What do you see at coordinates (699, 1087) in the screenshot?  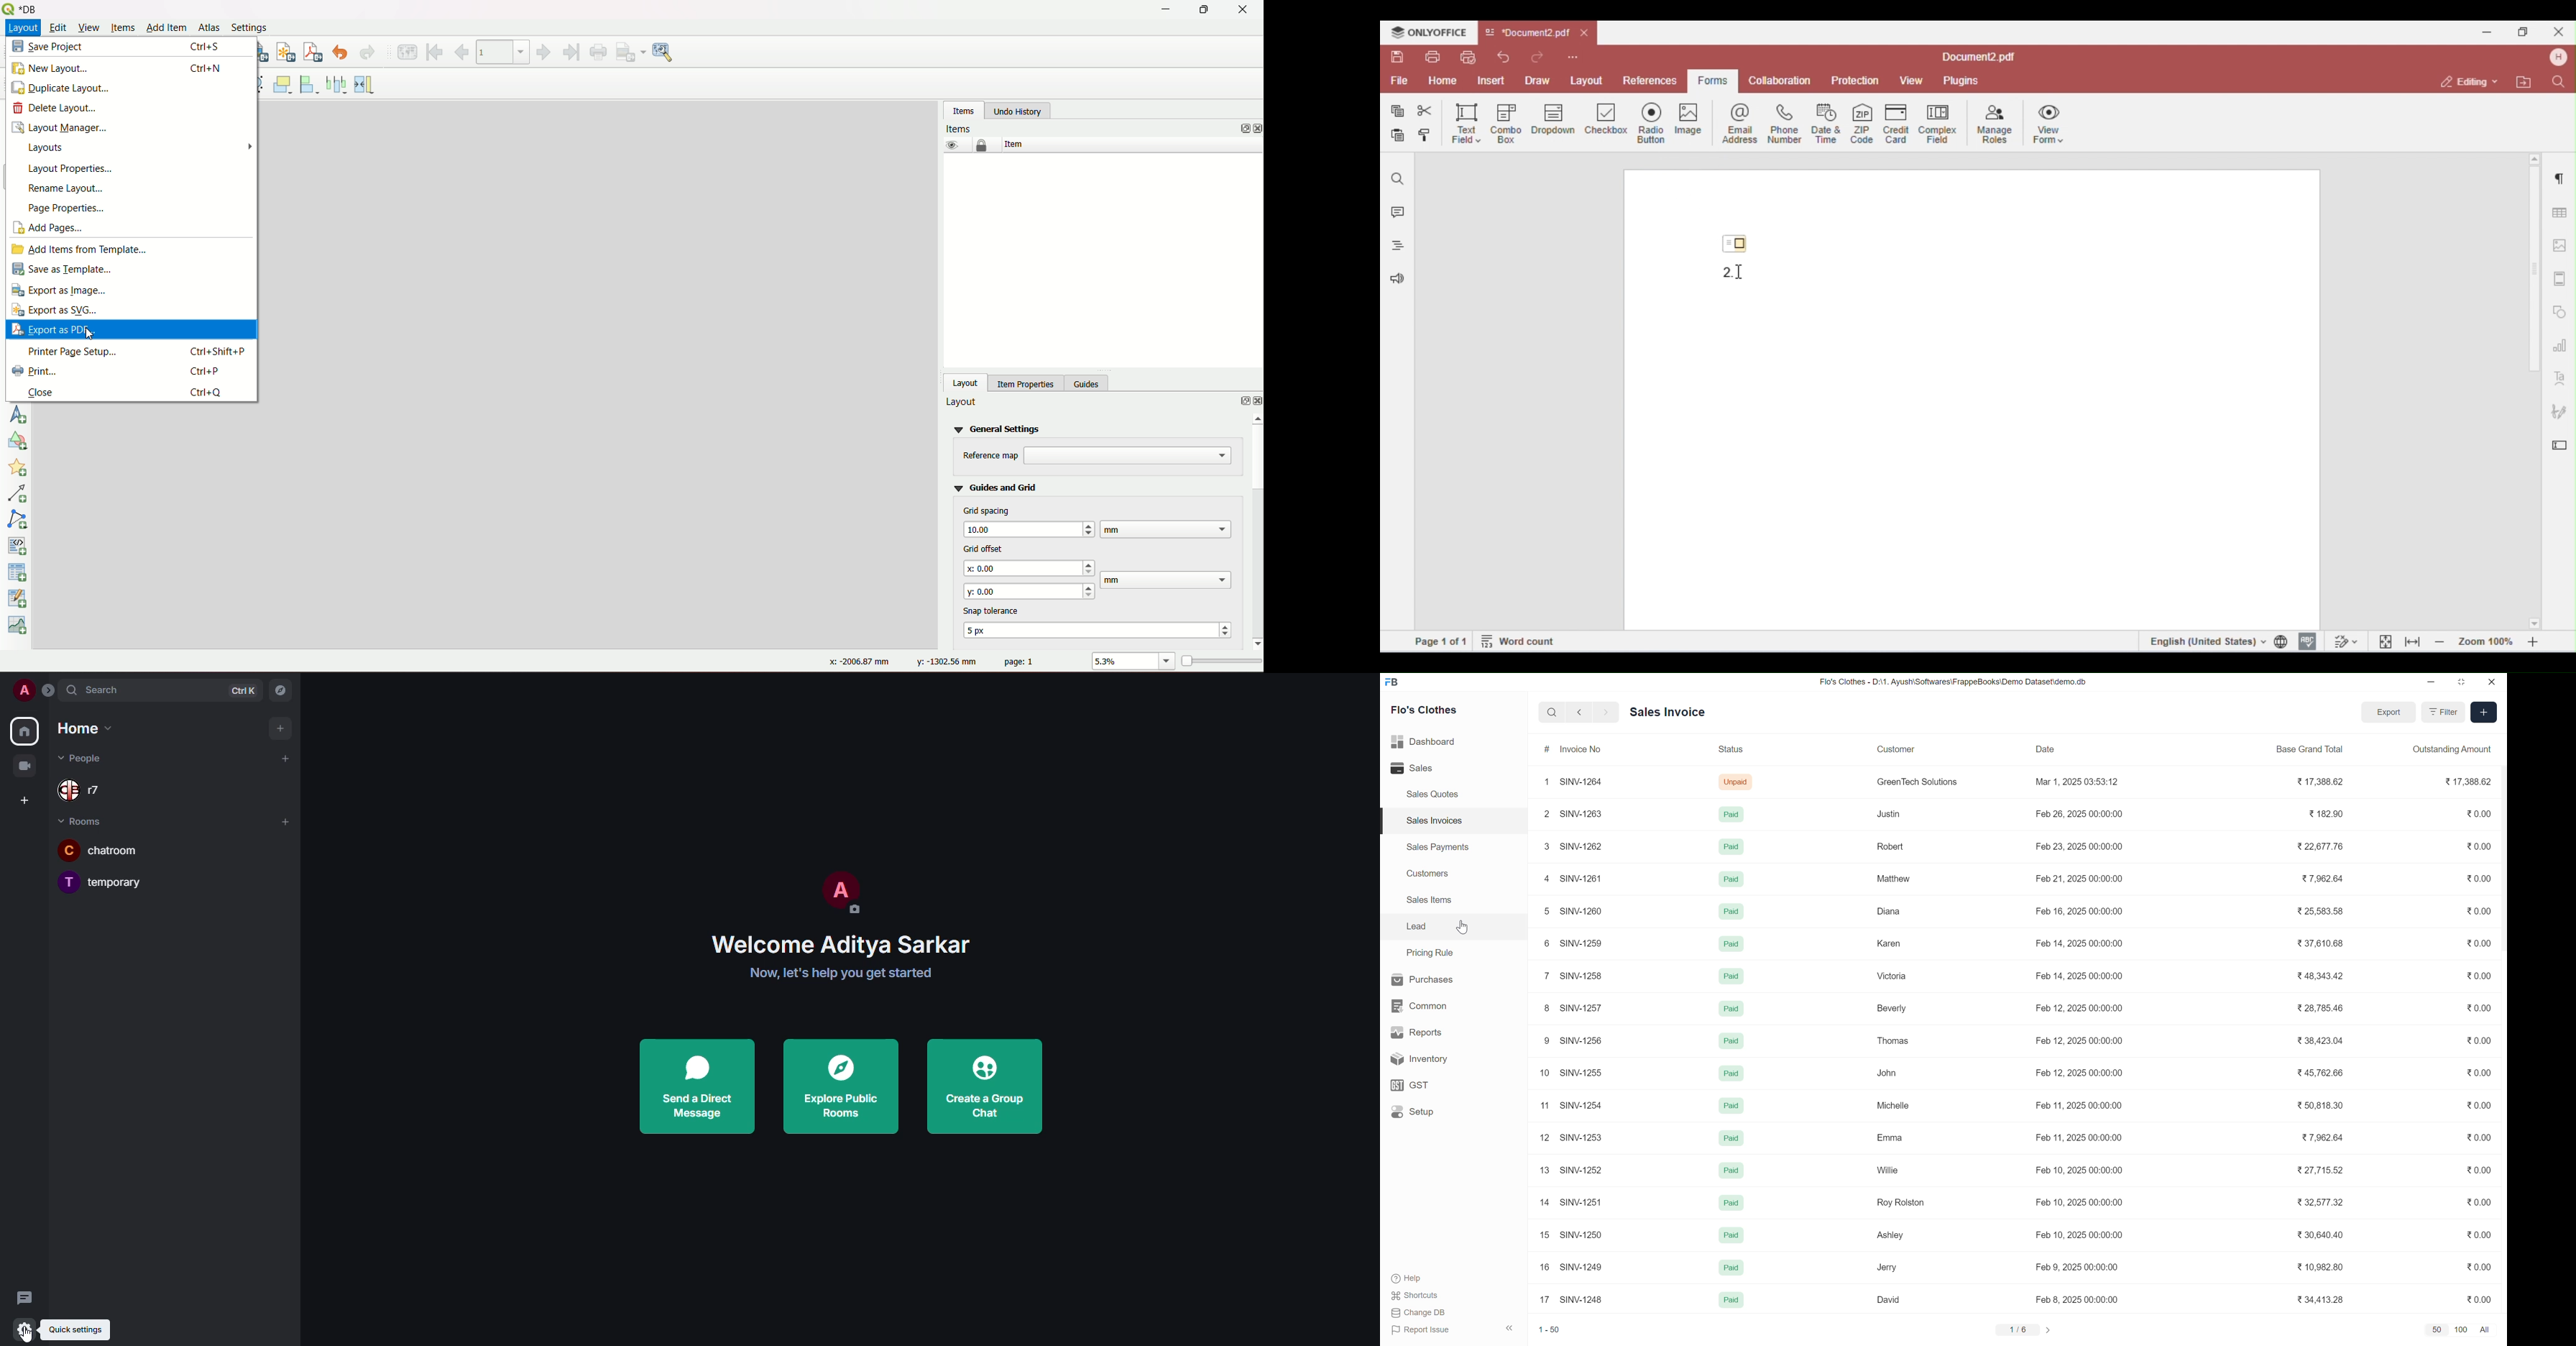 I see `send a direct message` at bounding box center [699, 1087].